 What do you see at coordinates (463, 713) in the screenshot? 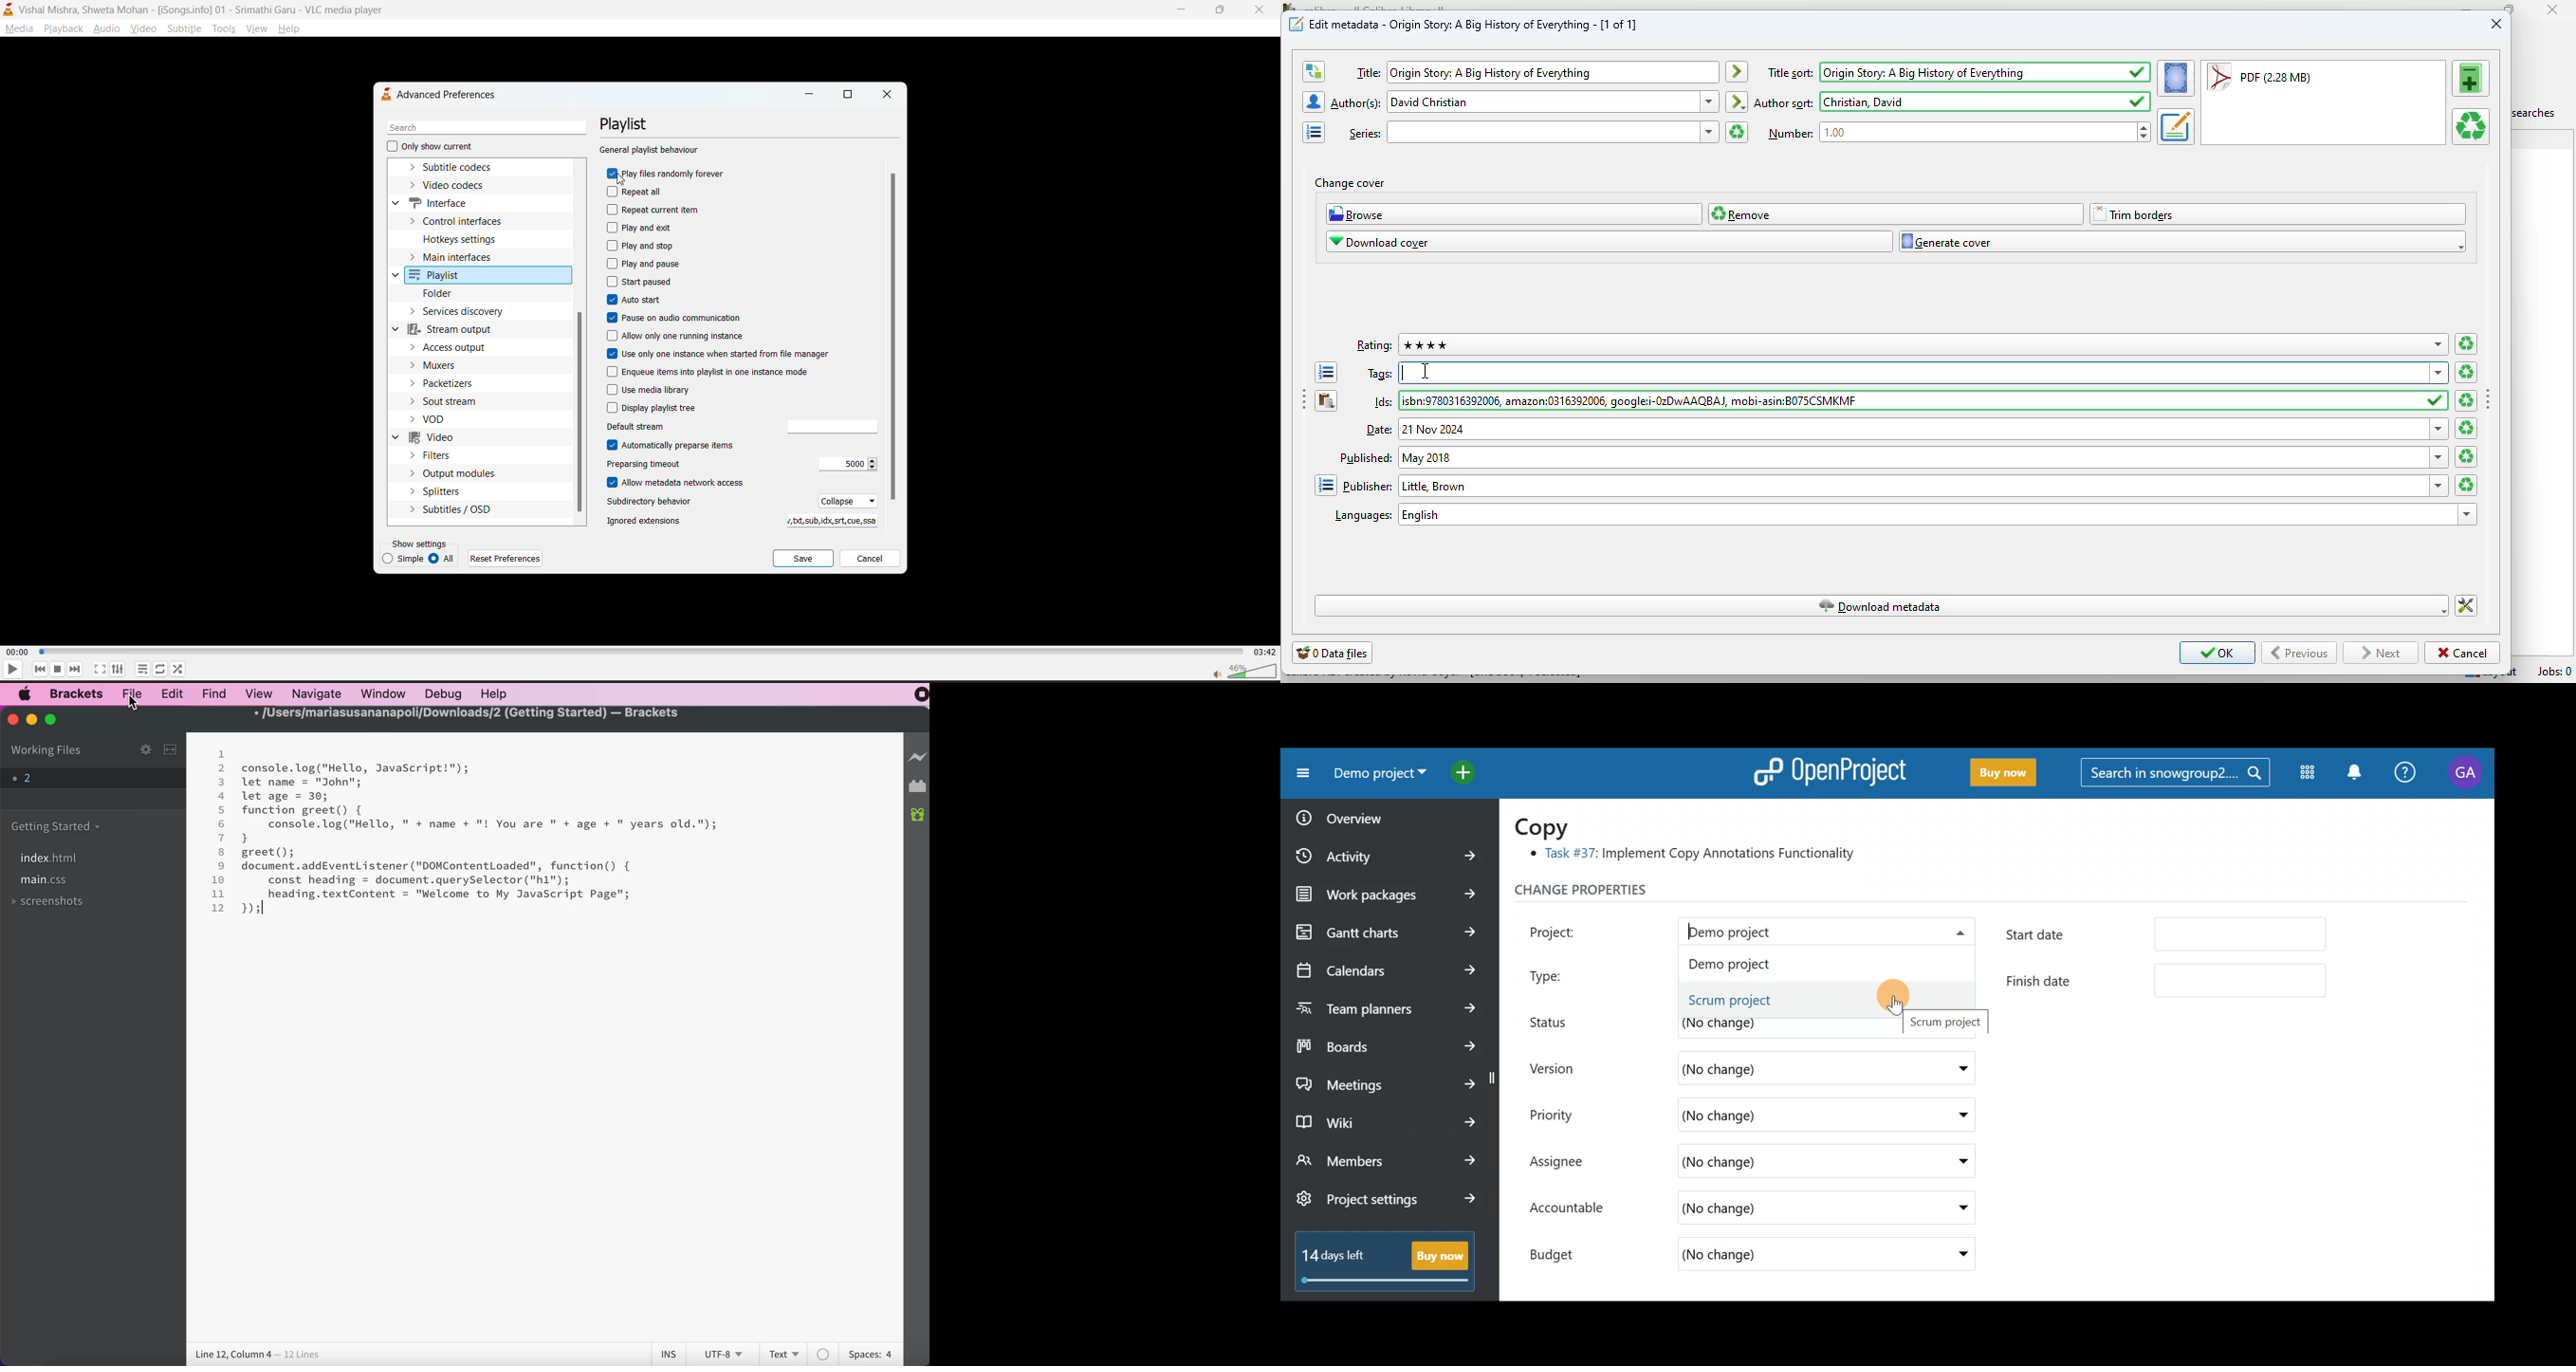
I see `/Users/mariasusananapoli/Downloads/2 (Getting Started) — Brackets` at bounding box center [463, 713].